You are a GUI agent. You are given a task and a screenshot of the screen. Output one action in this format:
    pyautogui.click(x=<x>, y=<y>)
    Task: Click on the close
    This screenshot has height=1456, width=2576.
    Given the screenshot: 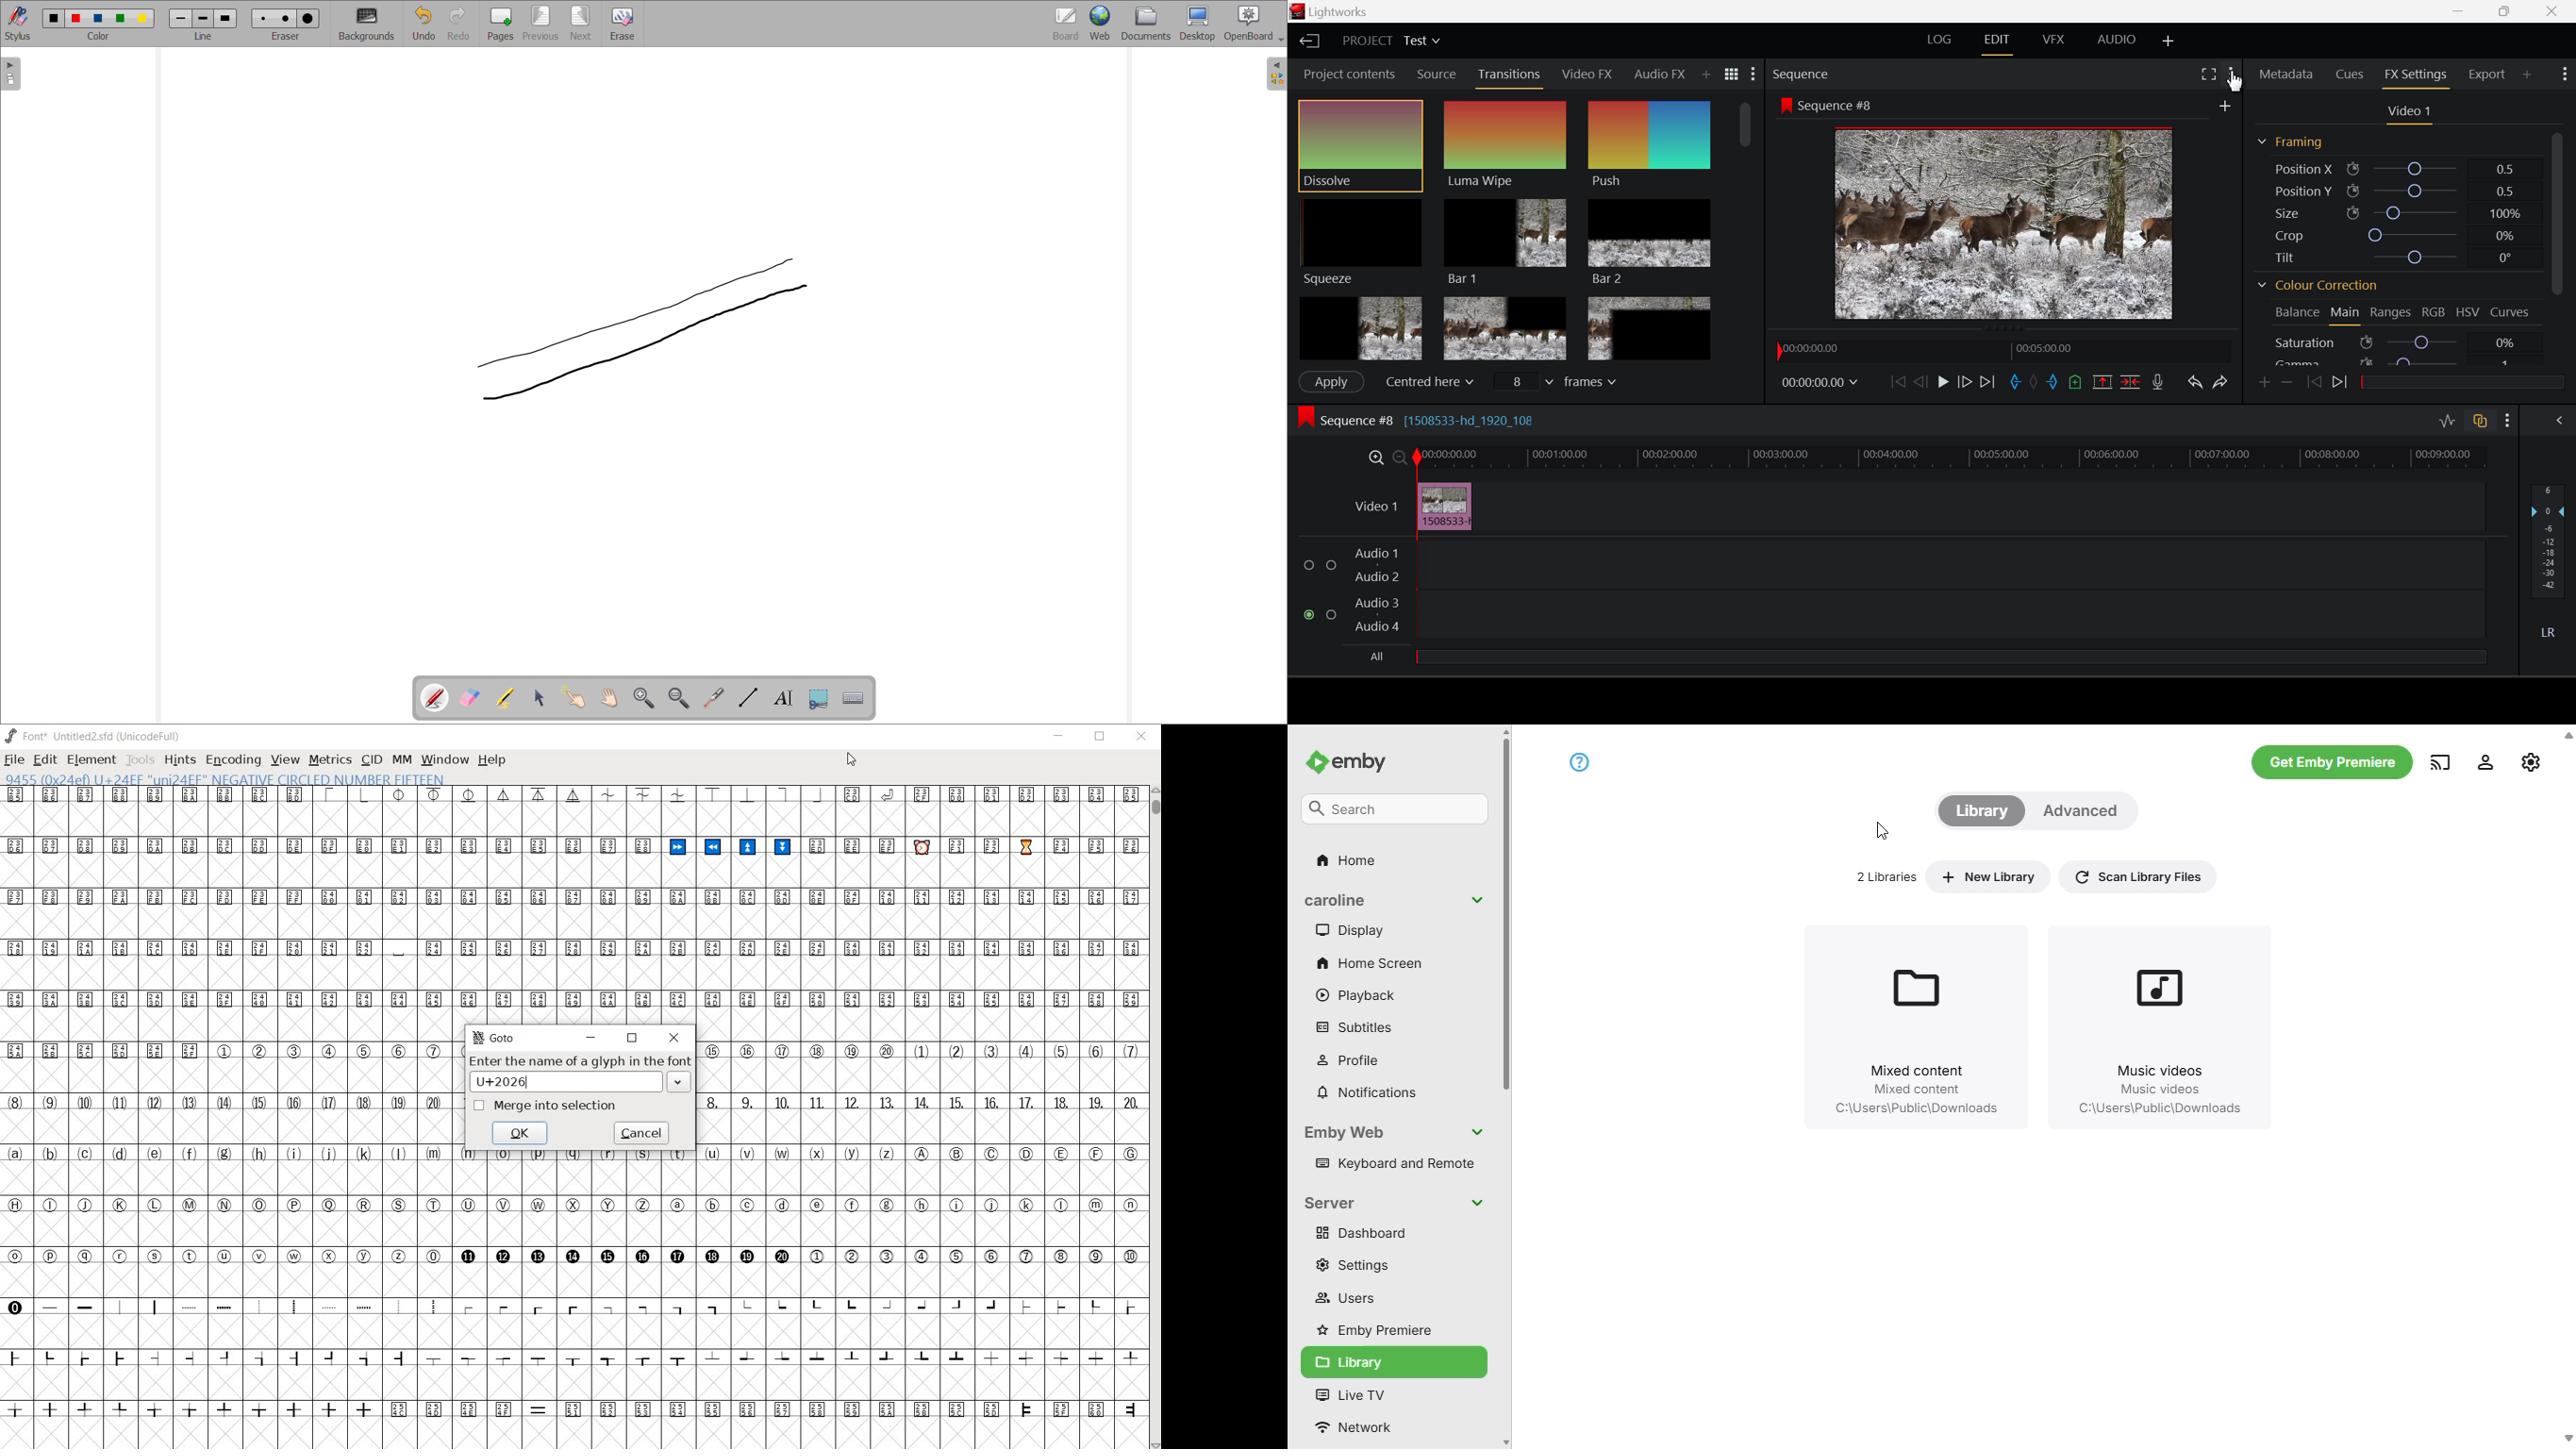 What is the action you would take?
    pyautogui.click(x=675, y=1037)
    